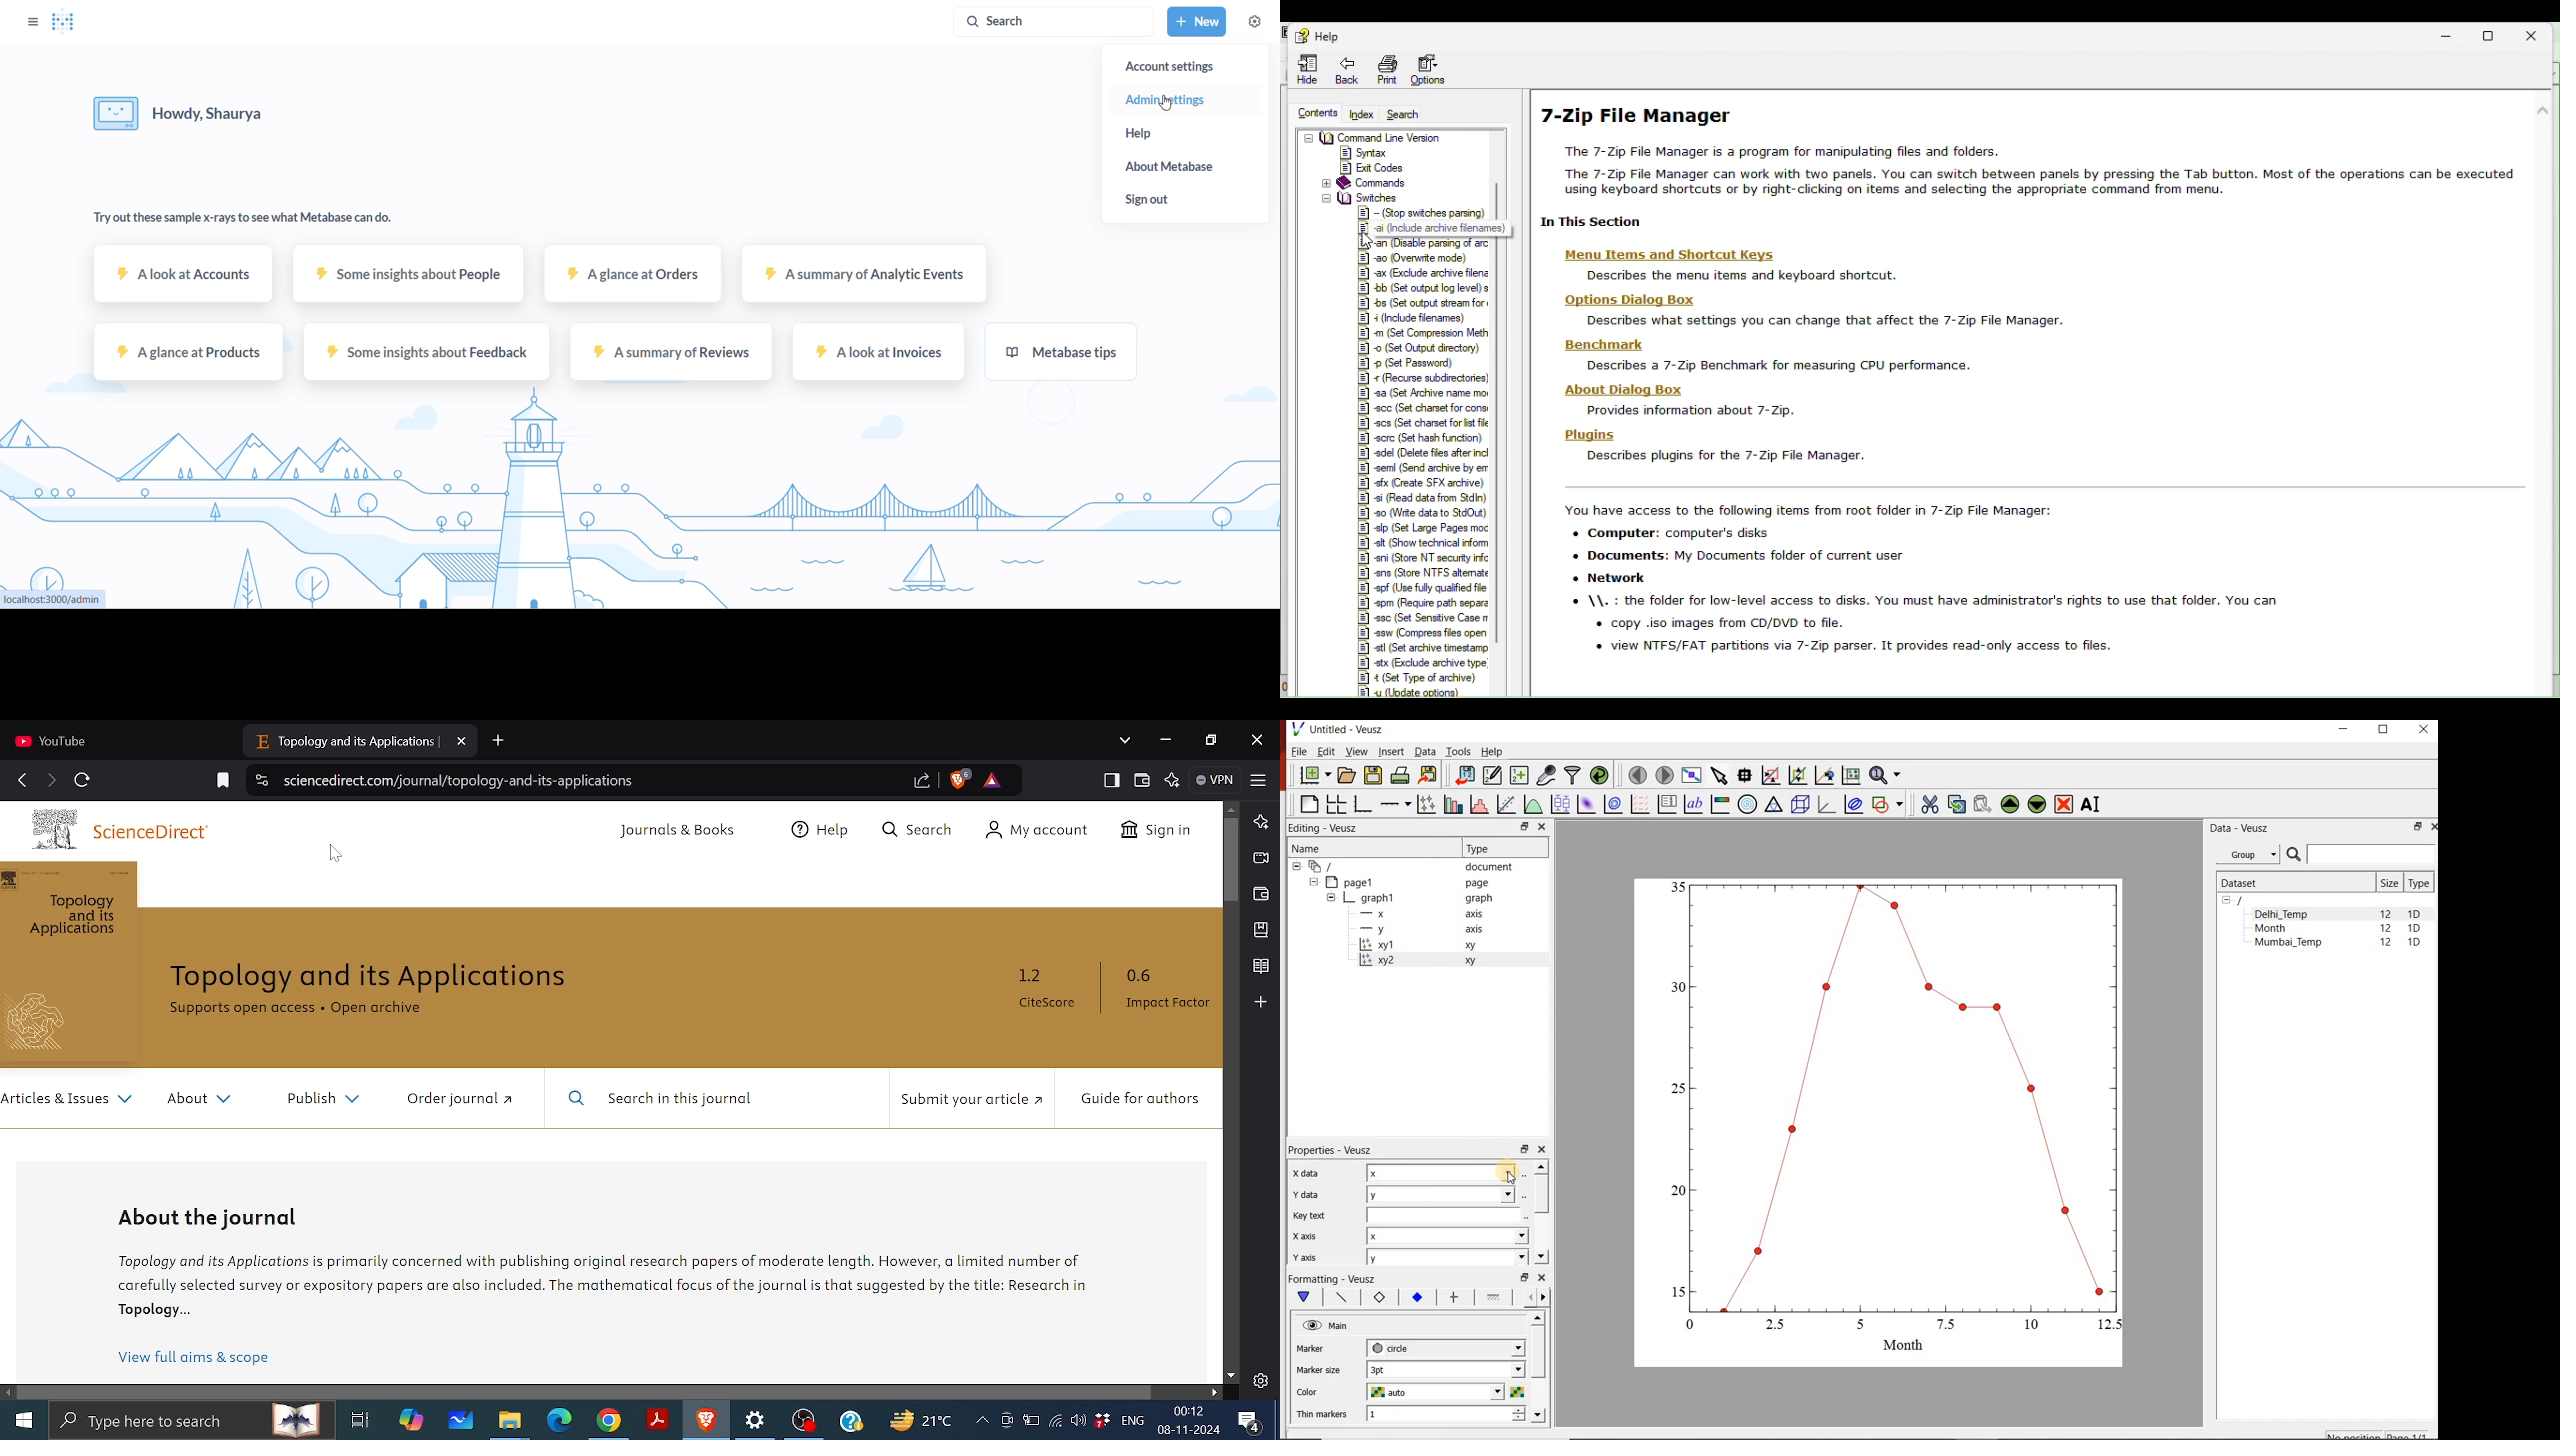 The height and width of the screenshot is (1456, 2576). I want to click on 12, so click(2386, 930).